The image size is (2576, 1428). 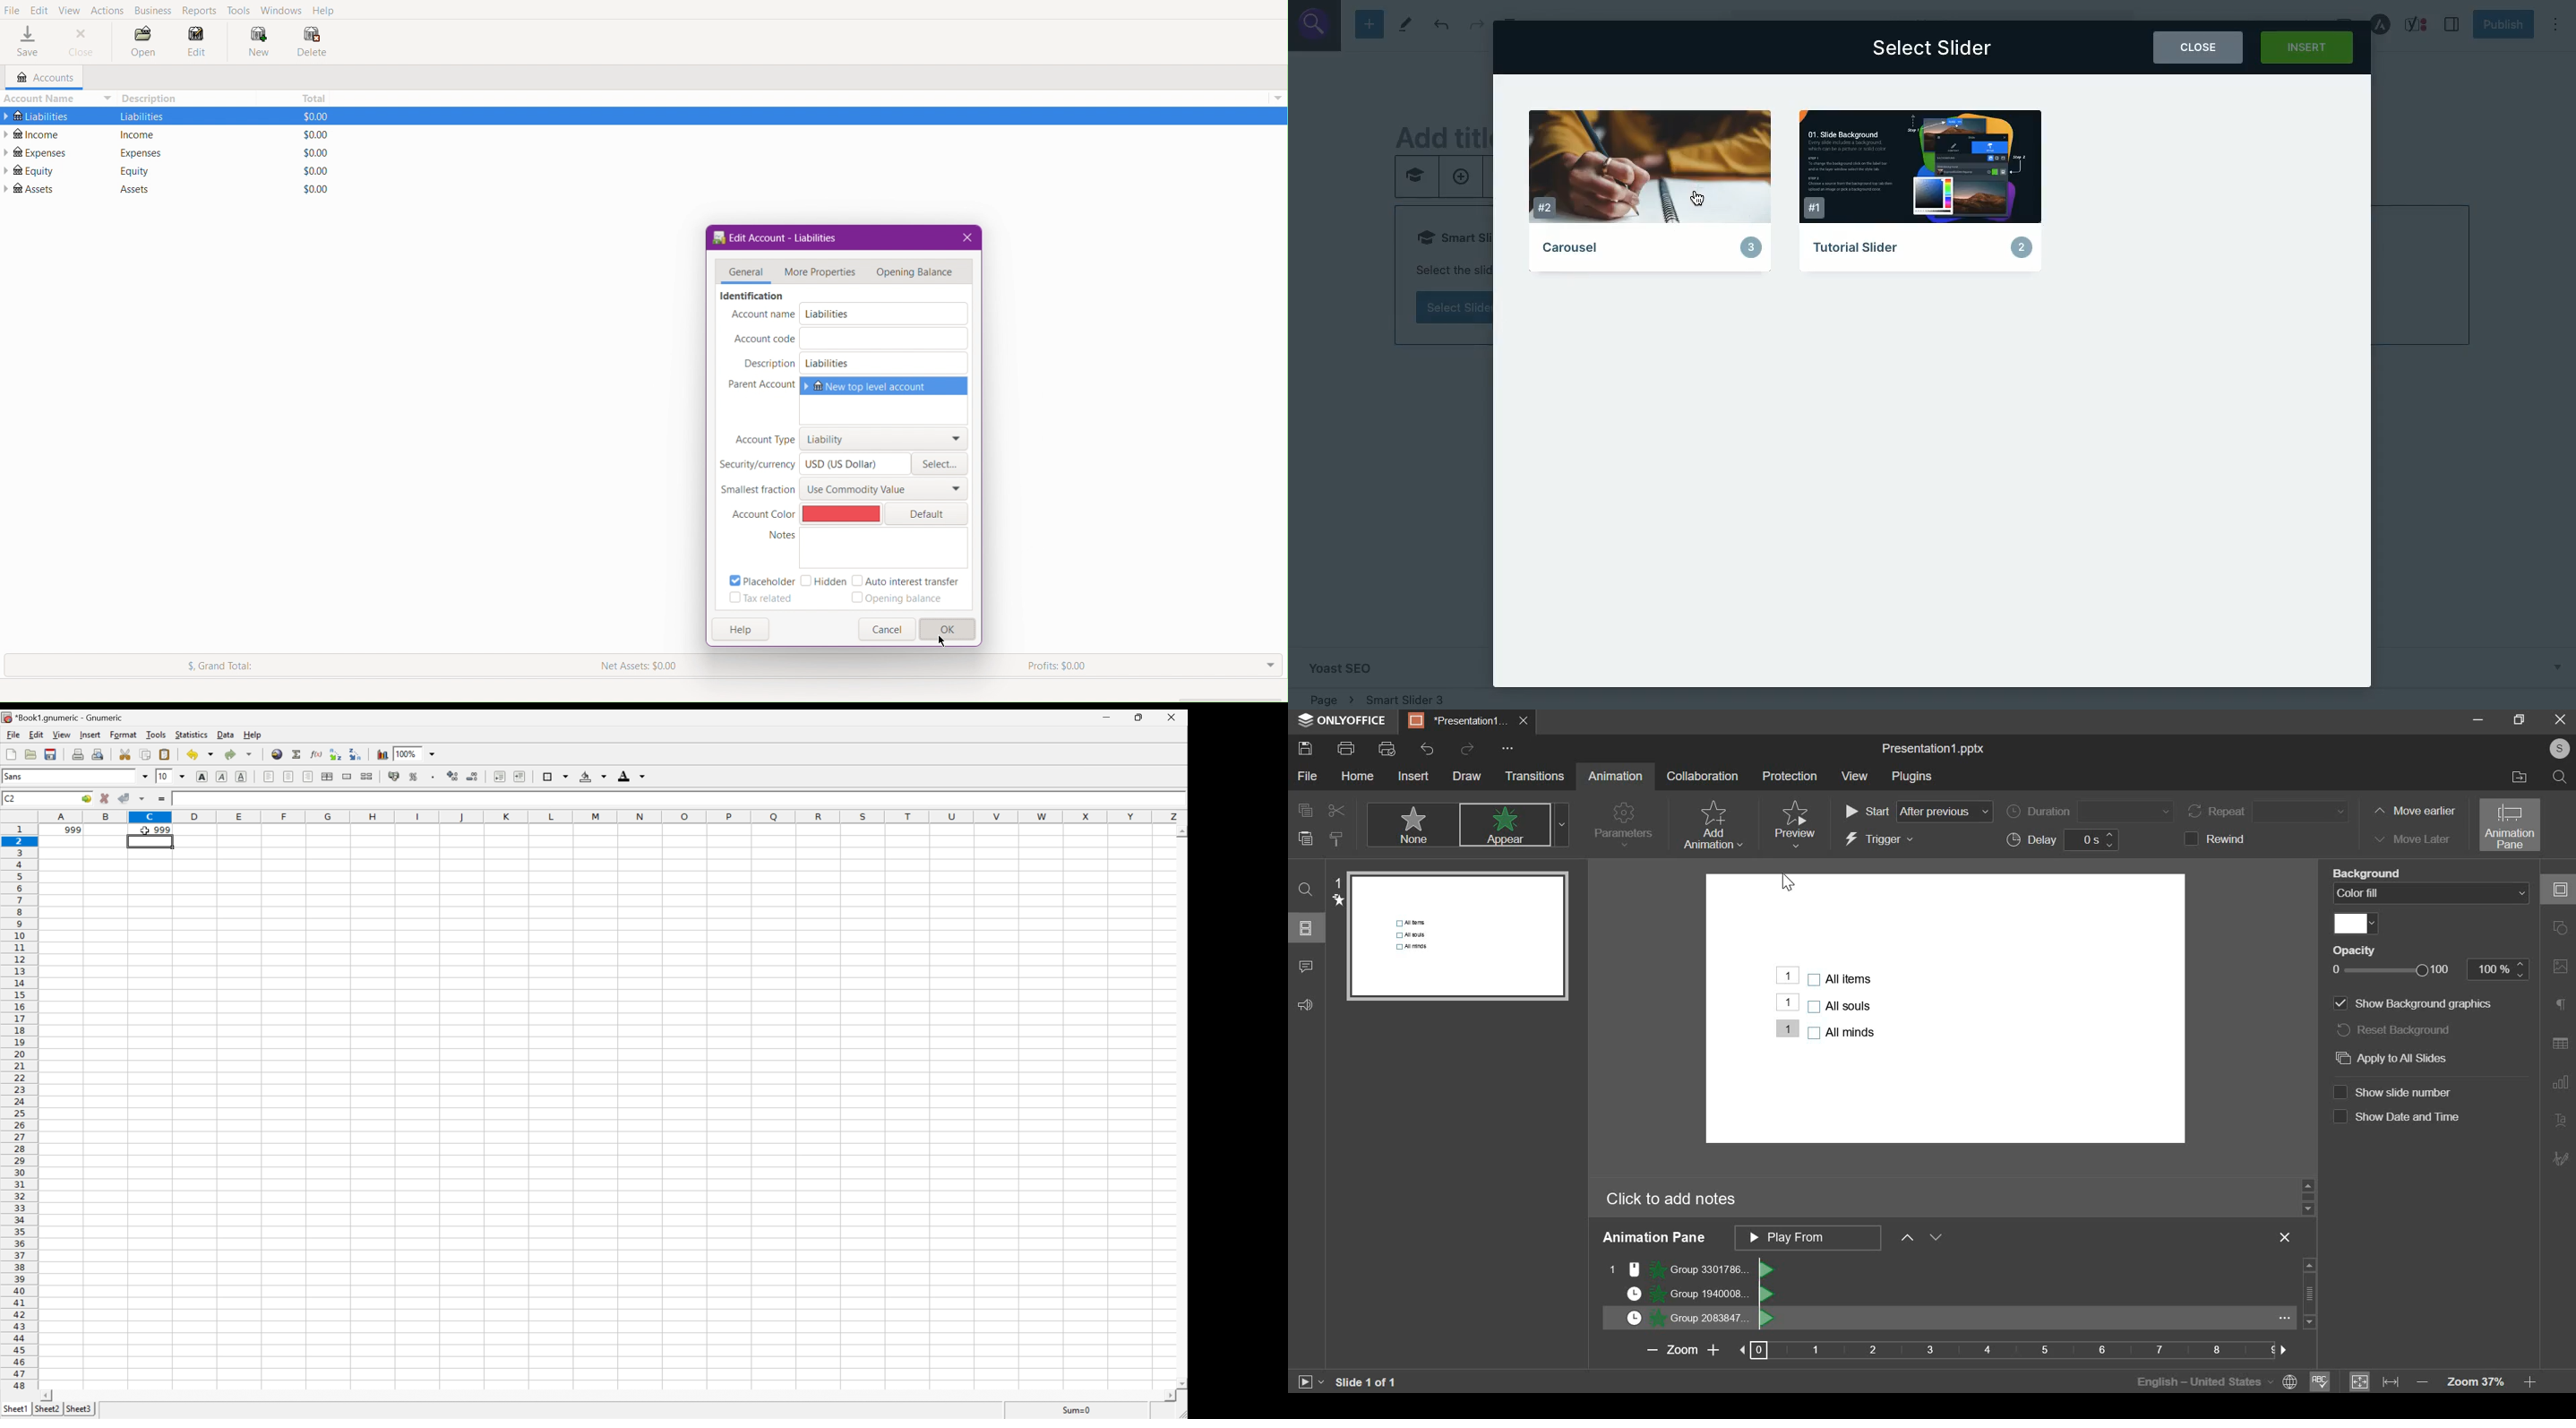 I want to click on increase number of decimals displayed, so click(x=453, y=775).